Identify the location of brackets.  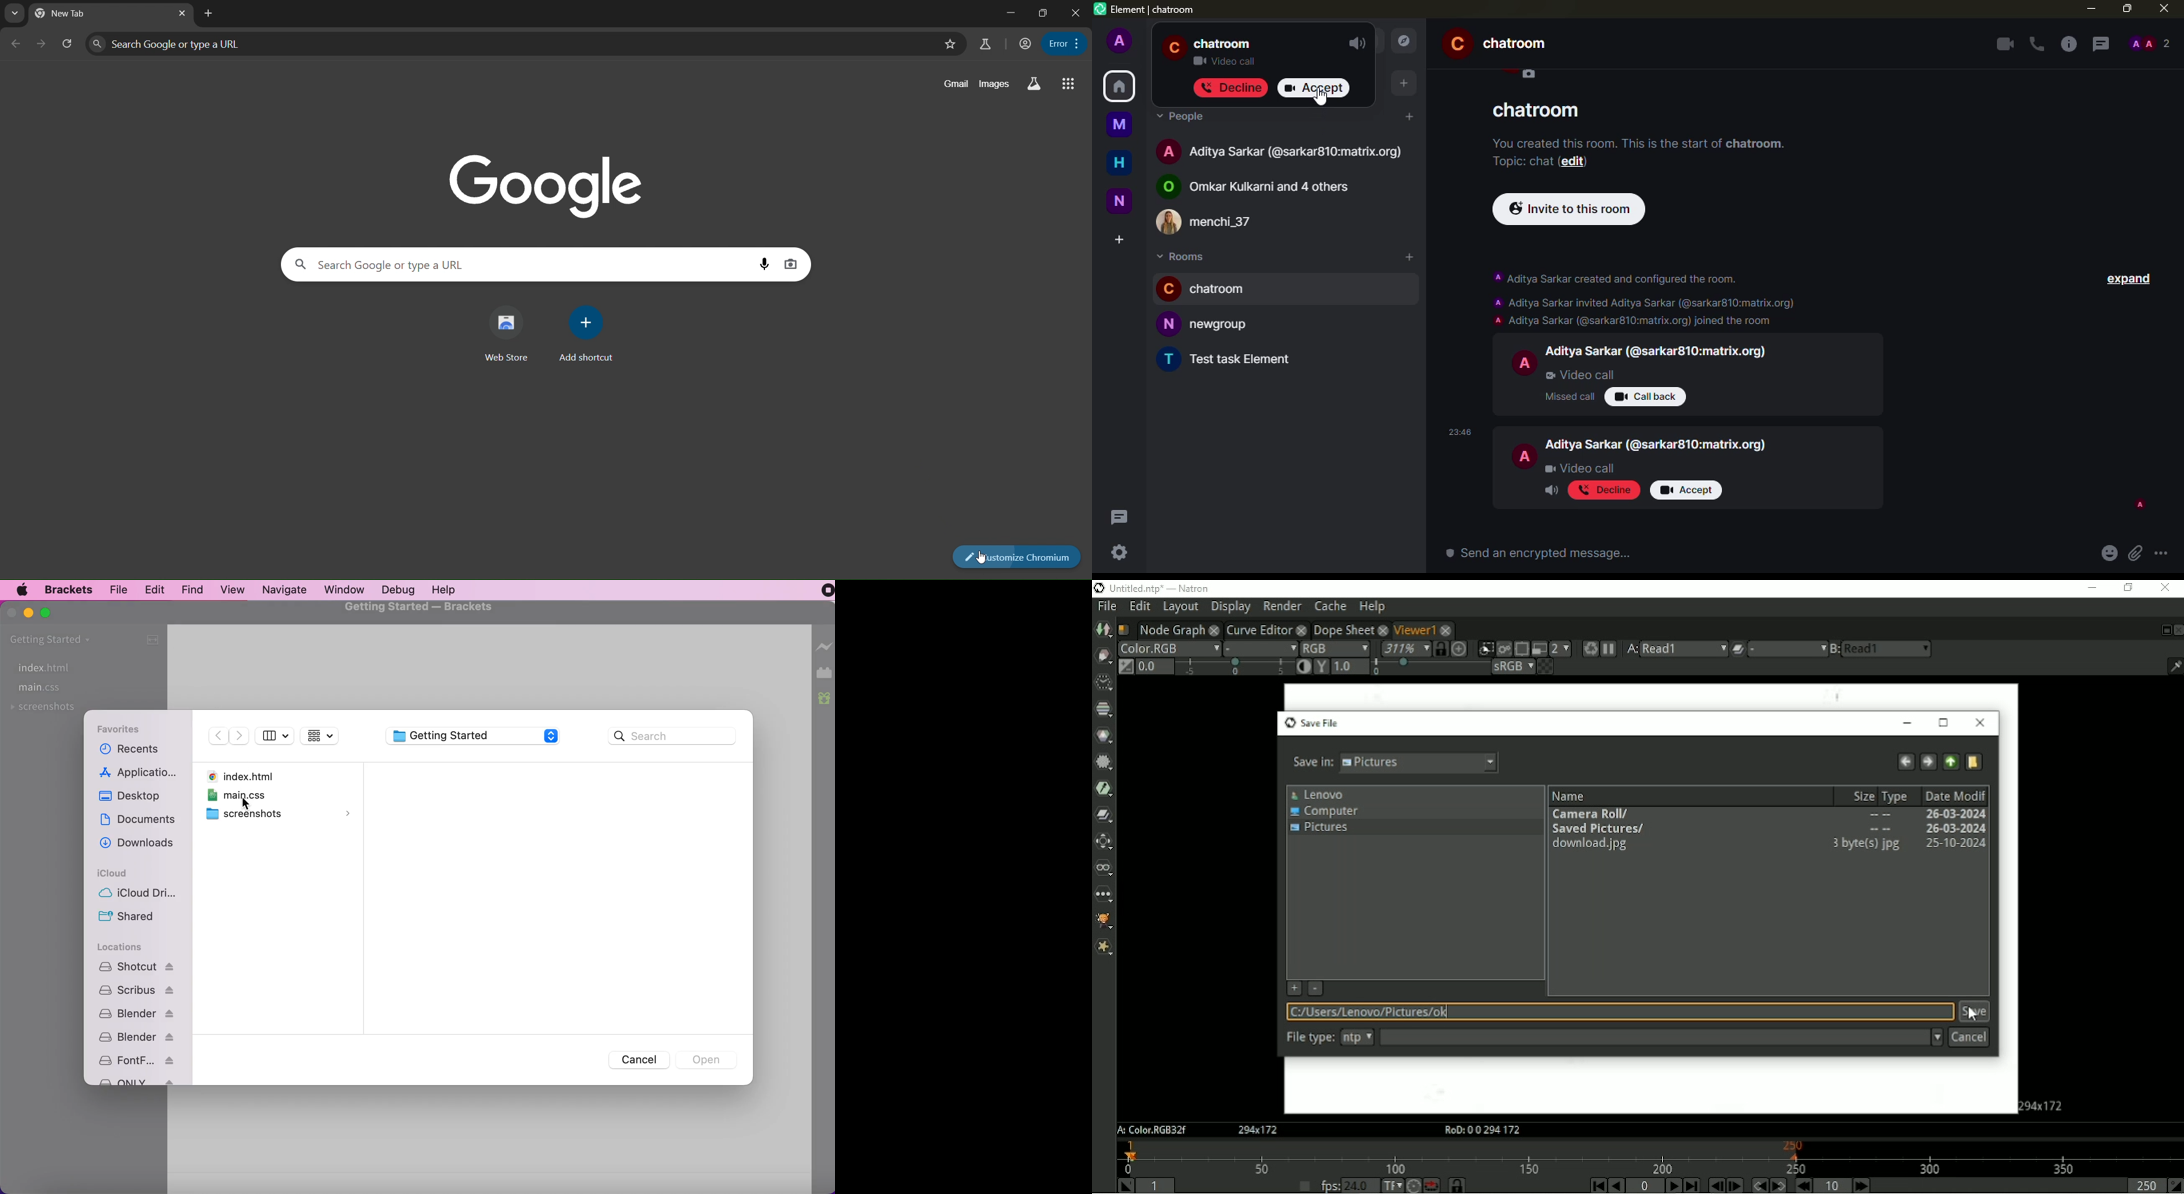
(70, 589).